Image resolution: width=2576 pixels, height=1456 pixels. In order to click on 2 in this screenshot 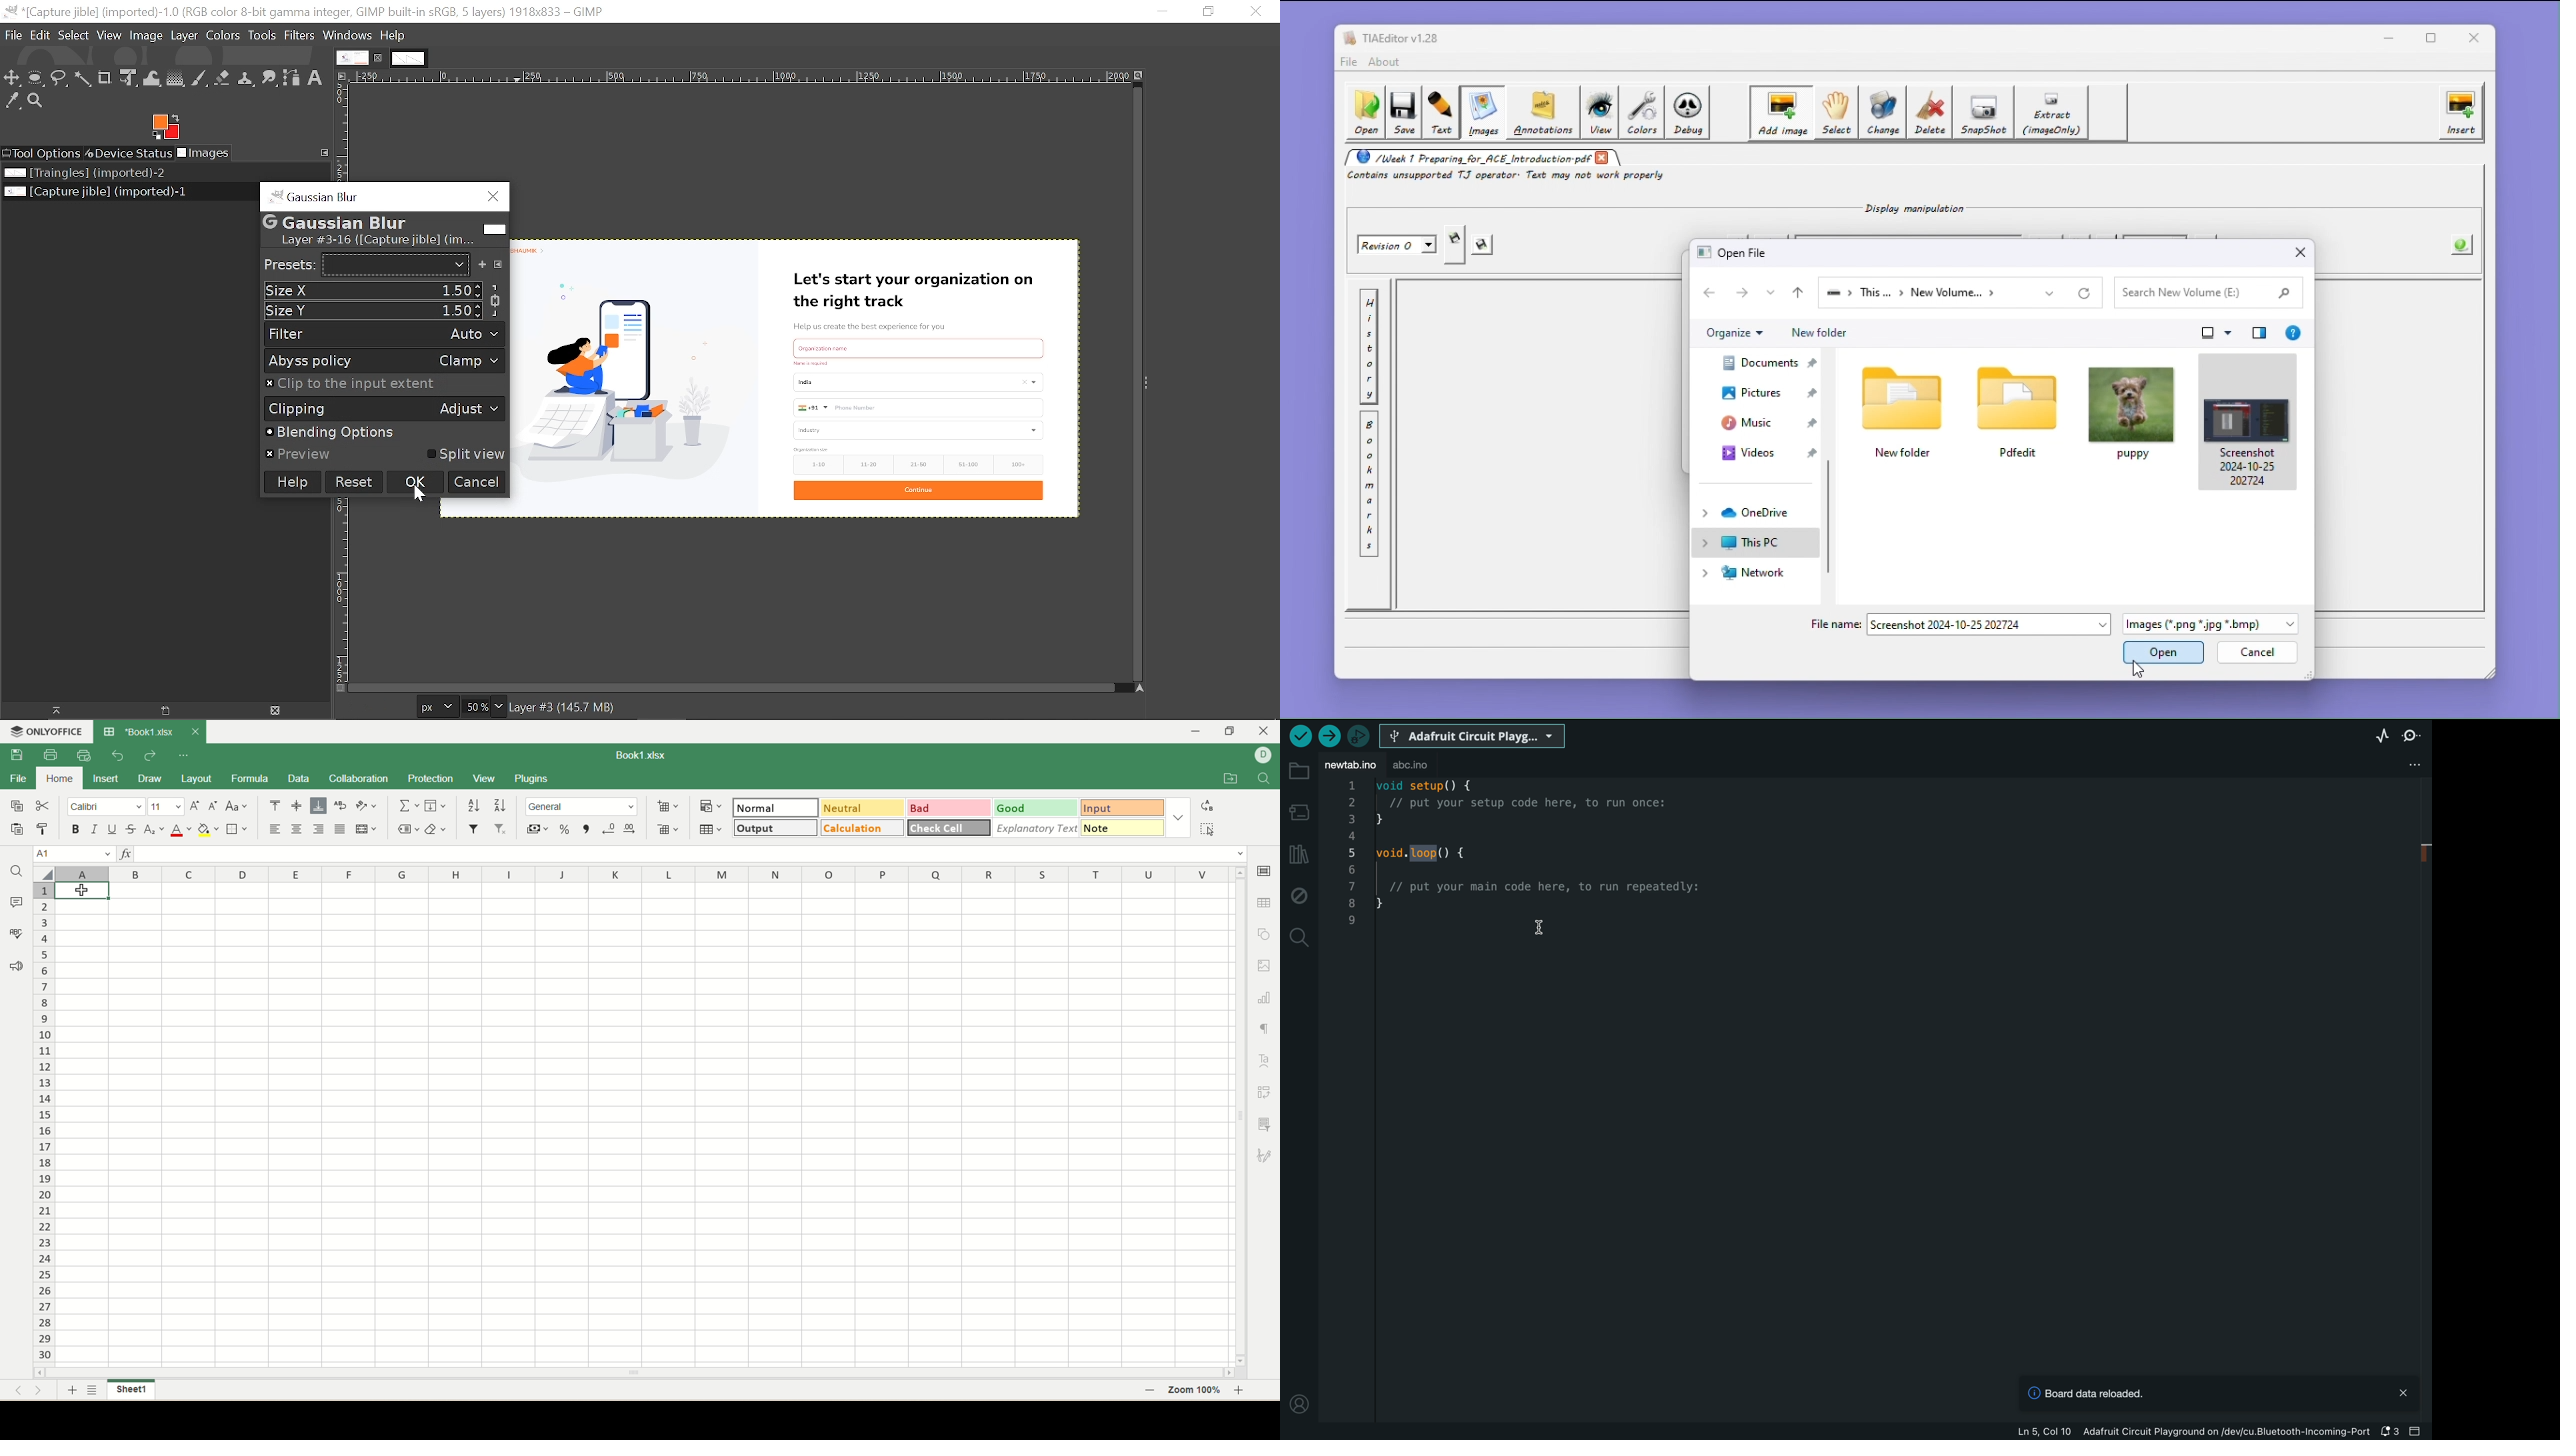, I will do `click(1350, 802)`.